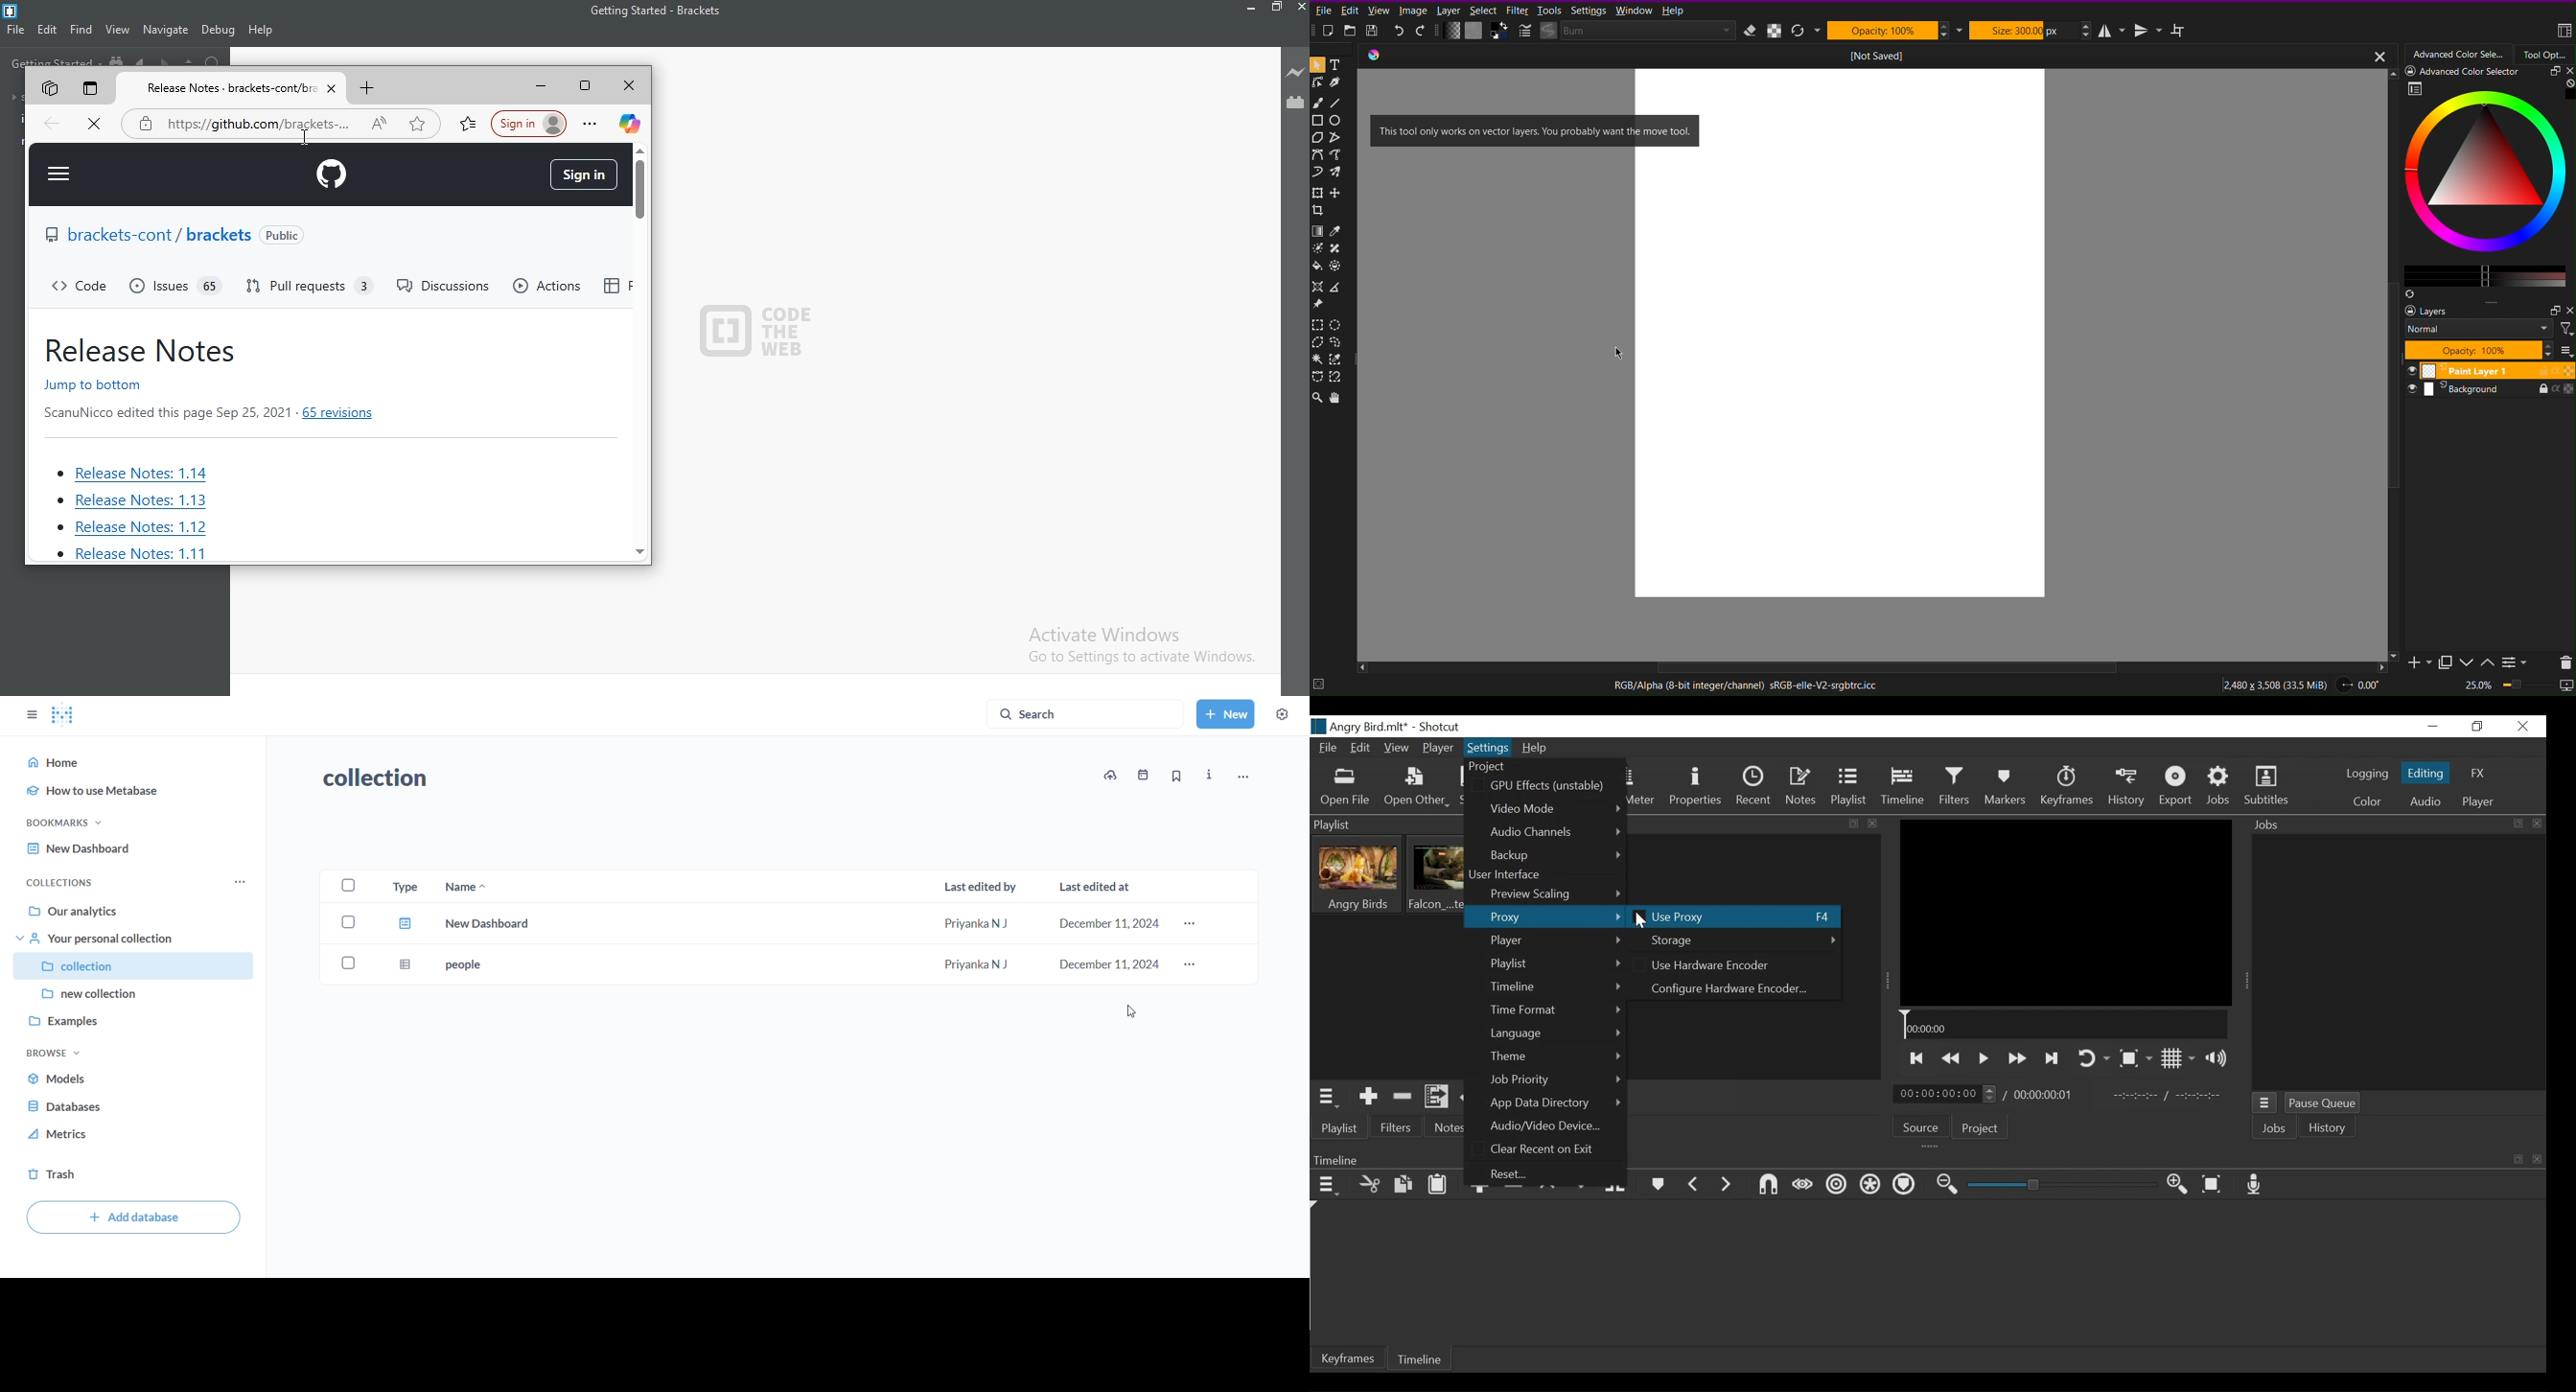  What do you see at coordinates (59, 174) in the screenshot?
I see `menu` at bounding box center [59, 174].